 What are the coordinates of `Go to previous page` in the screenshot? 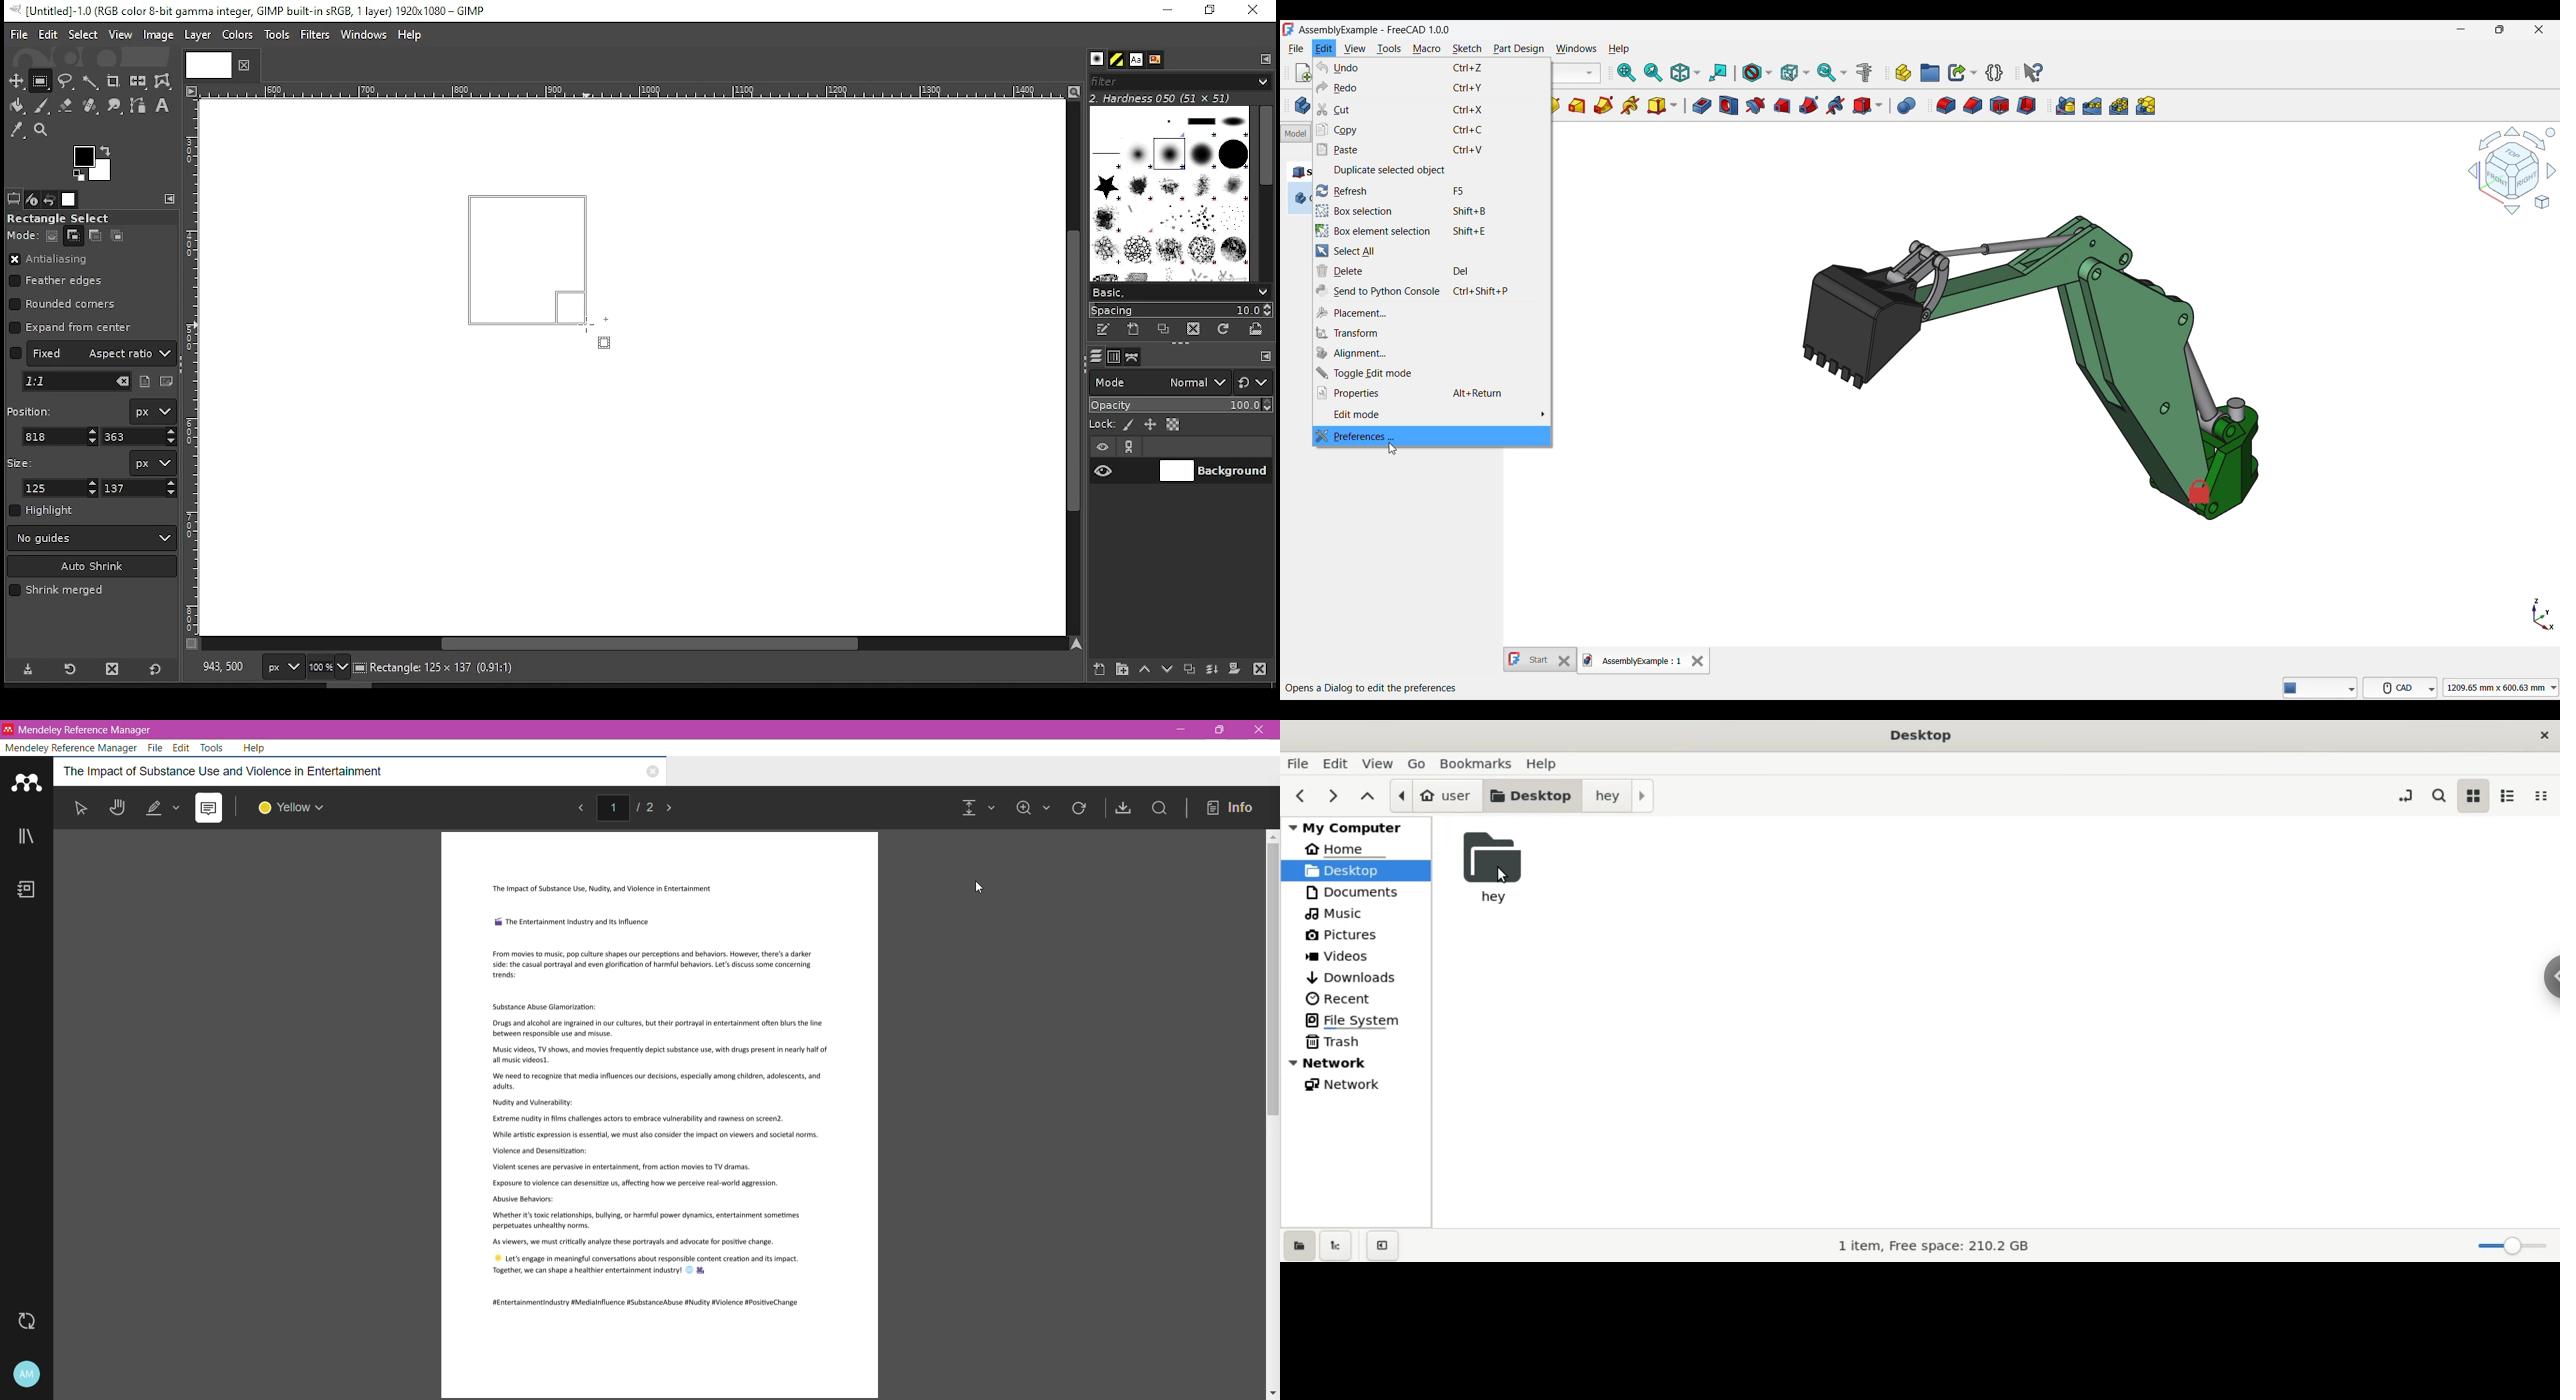 It's located at (585, 808).